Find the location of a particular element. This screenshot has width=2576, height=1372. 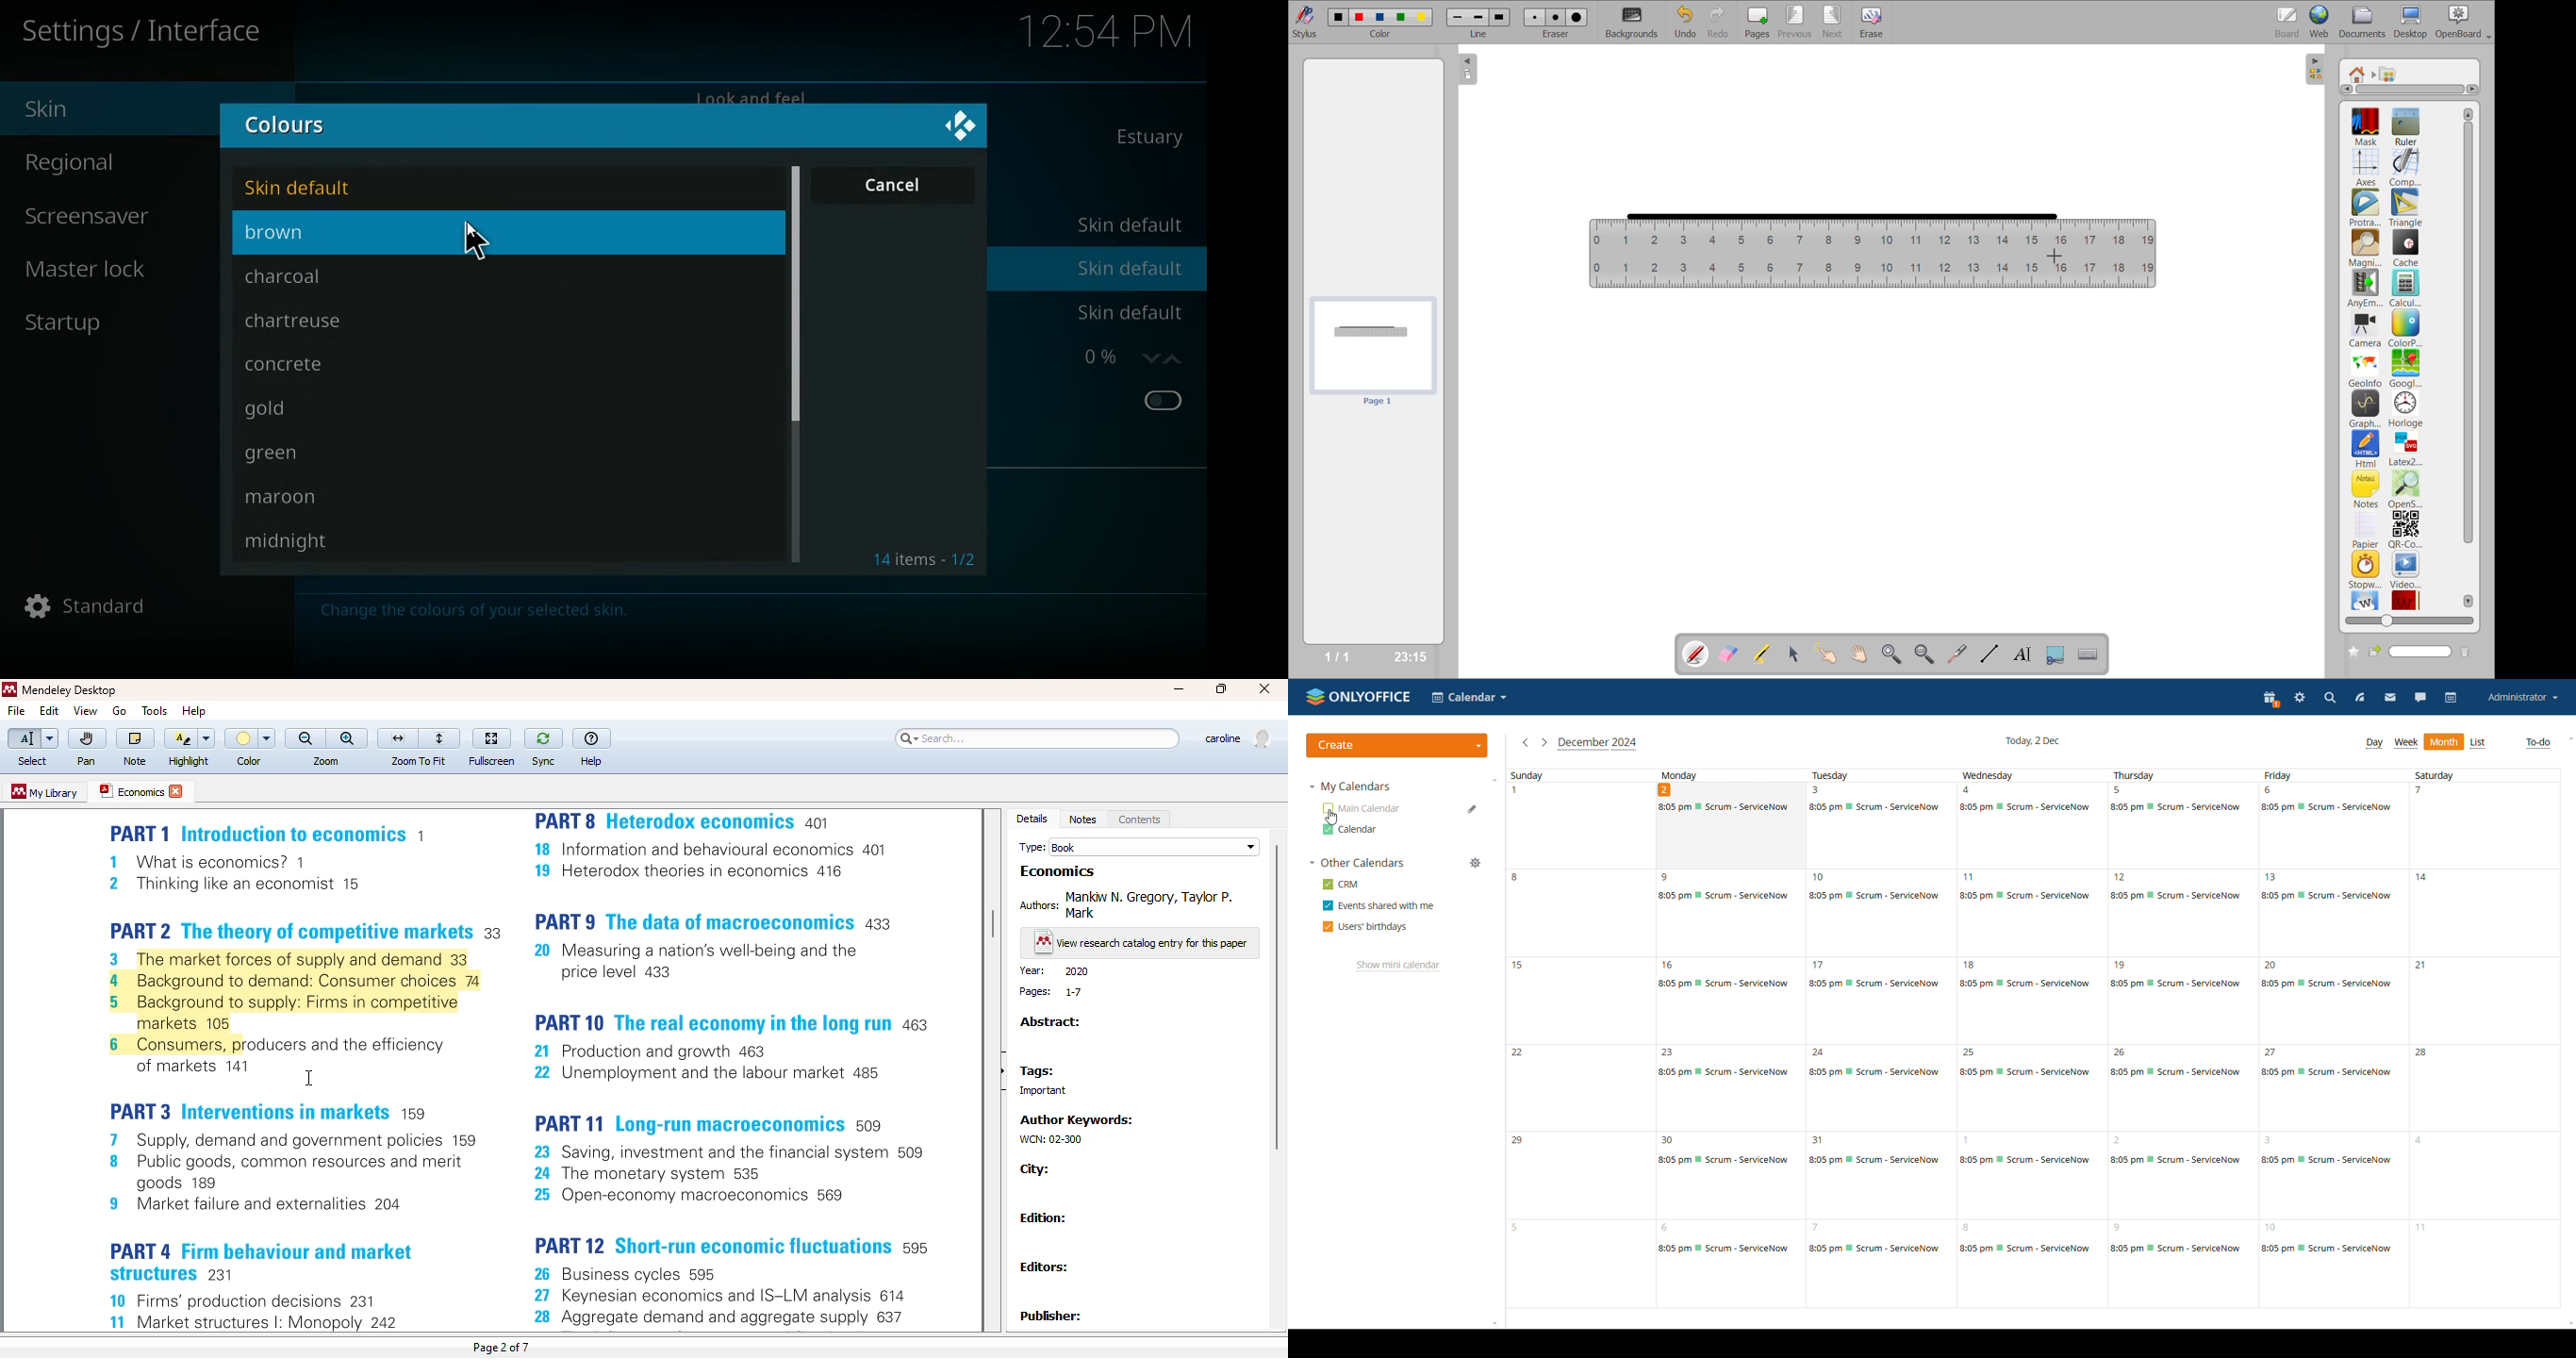

charcoal is located at coordinates (328, 276).